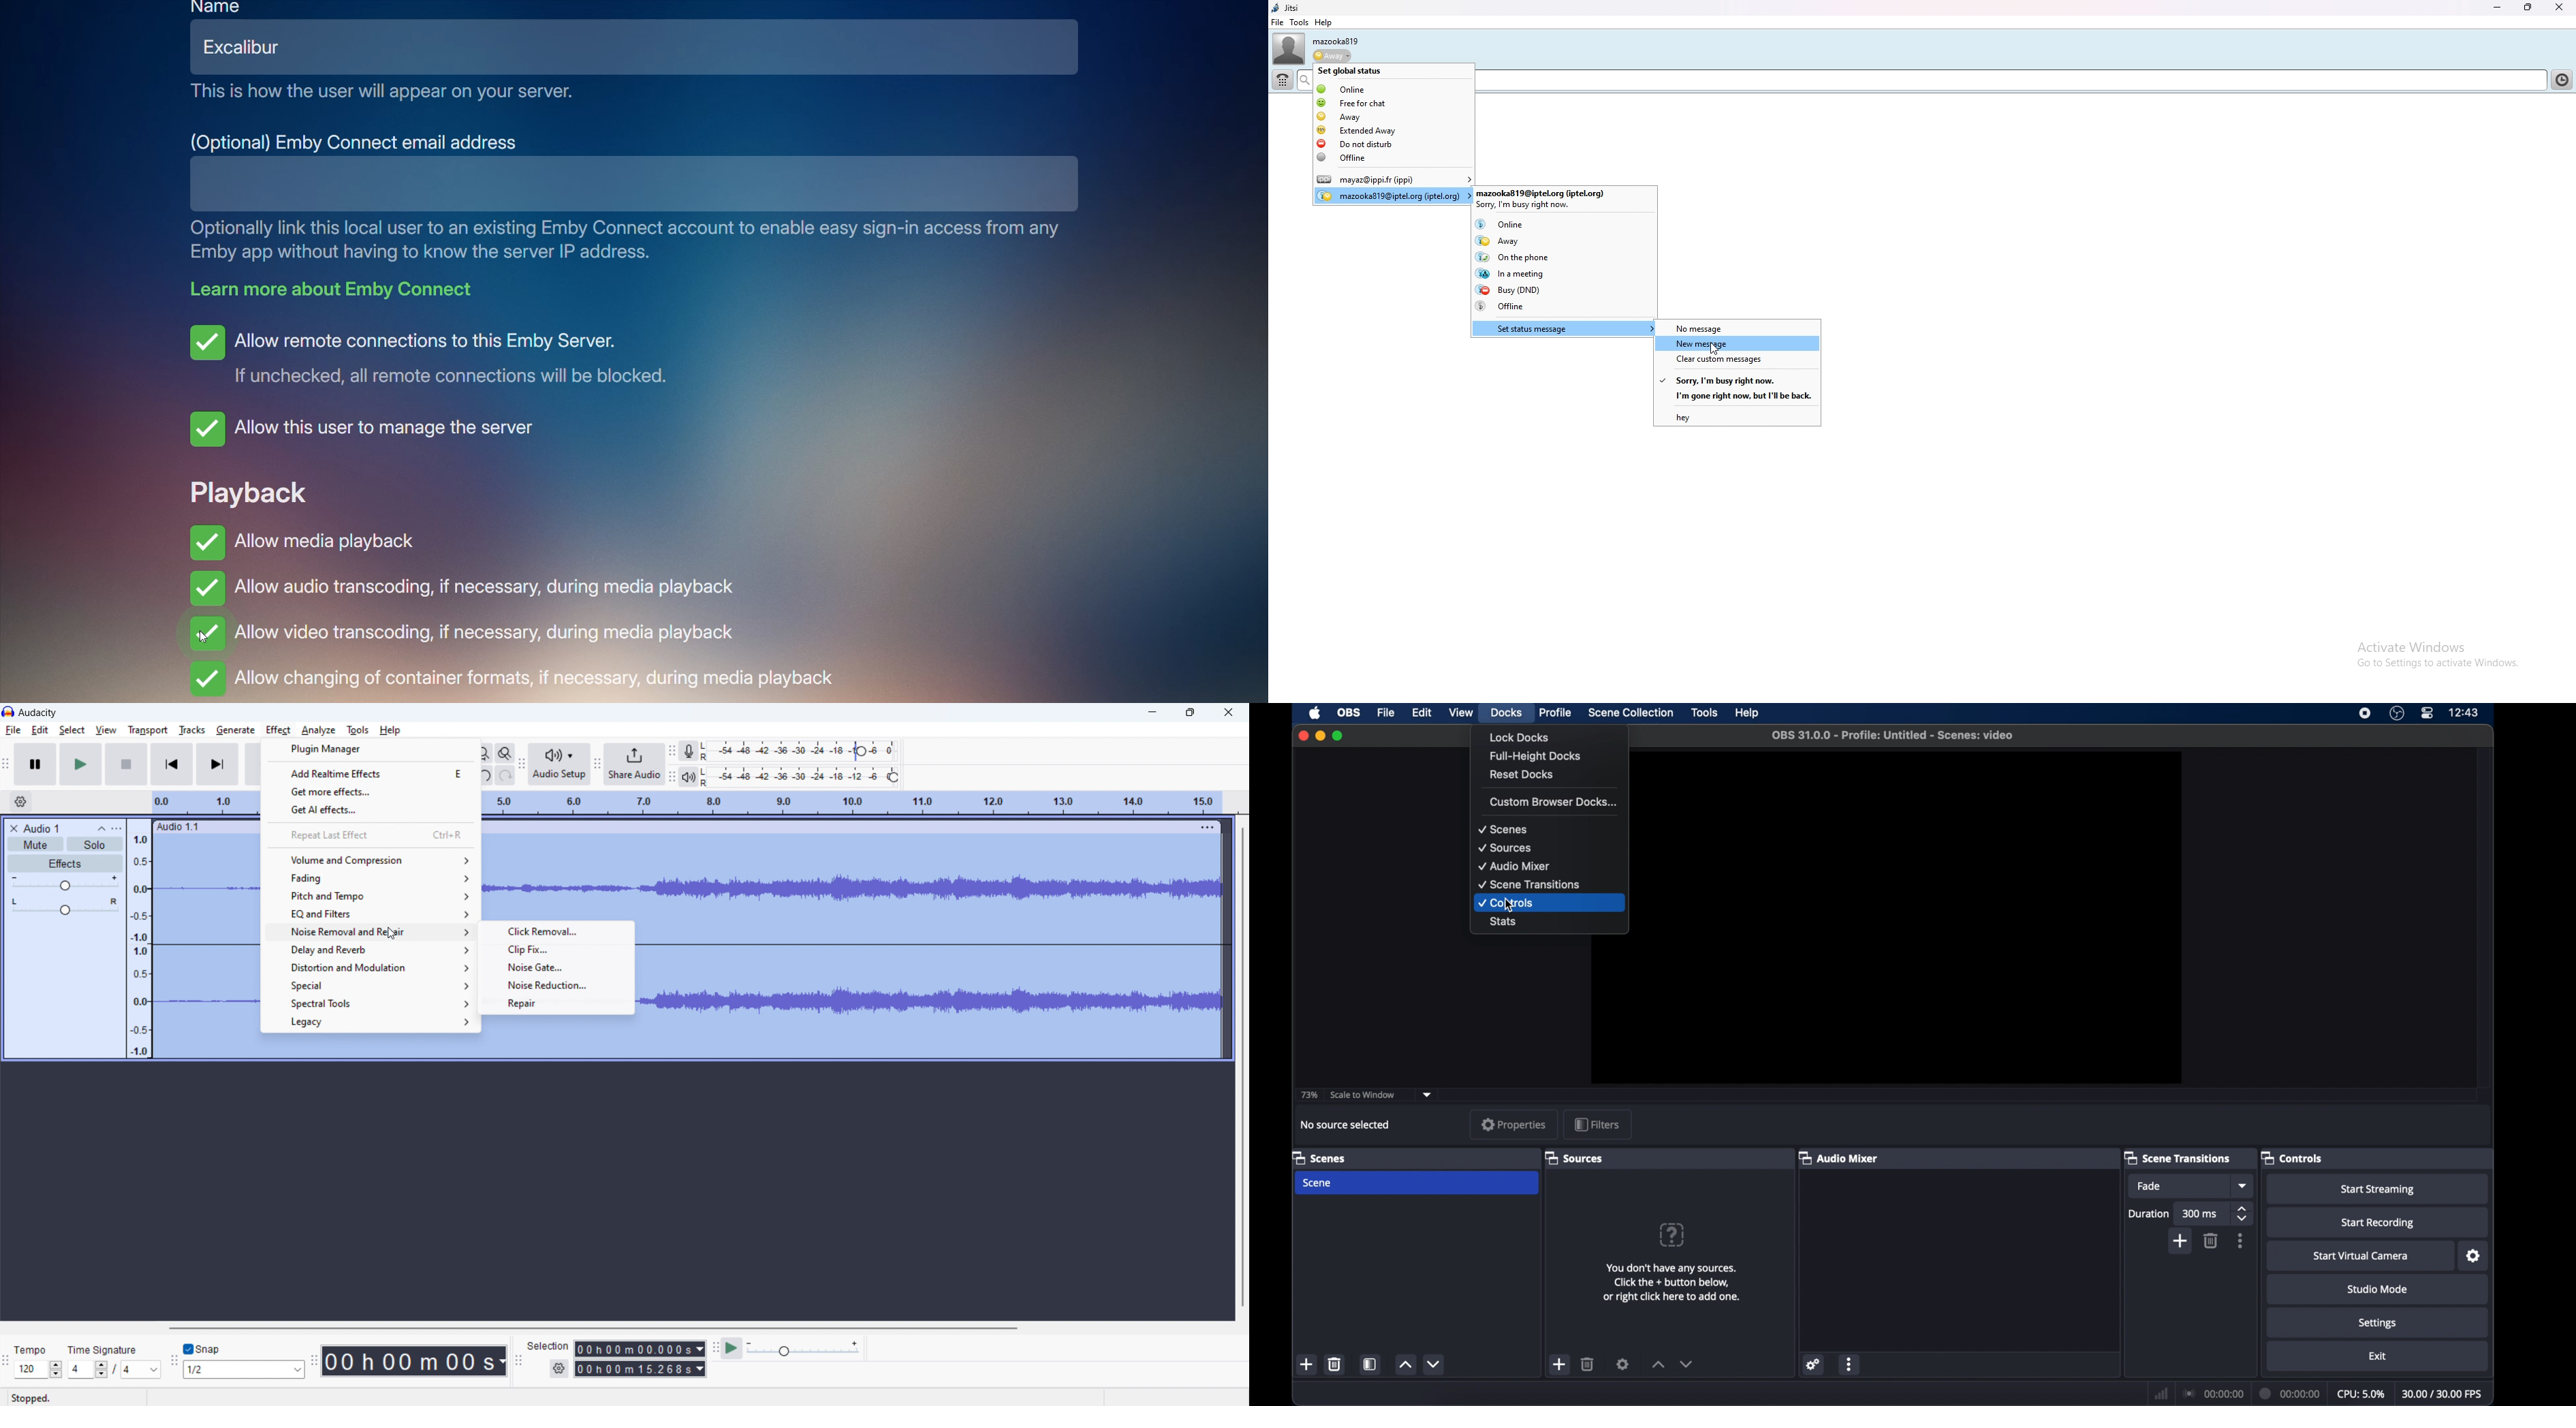 The height and width of the screenshot is (1428, 2576). Describe the element at coordinates (1283, 80) in the screenshot. I see `dialpad` at that location.